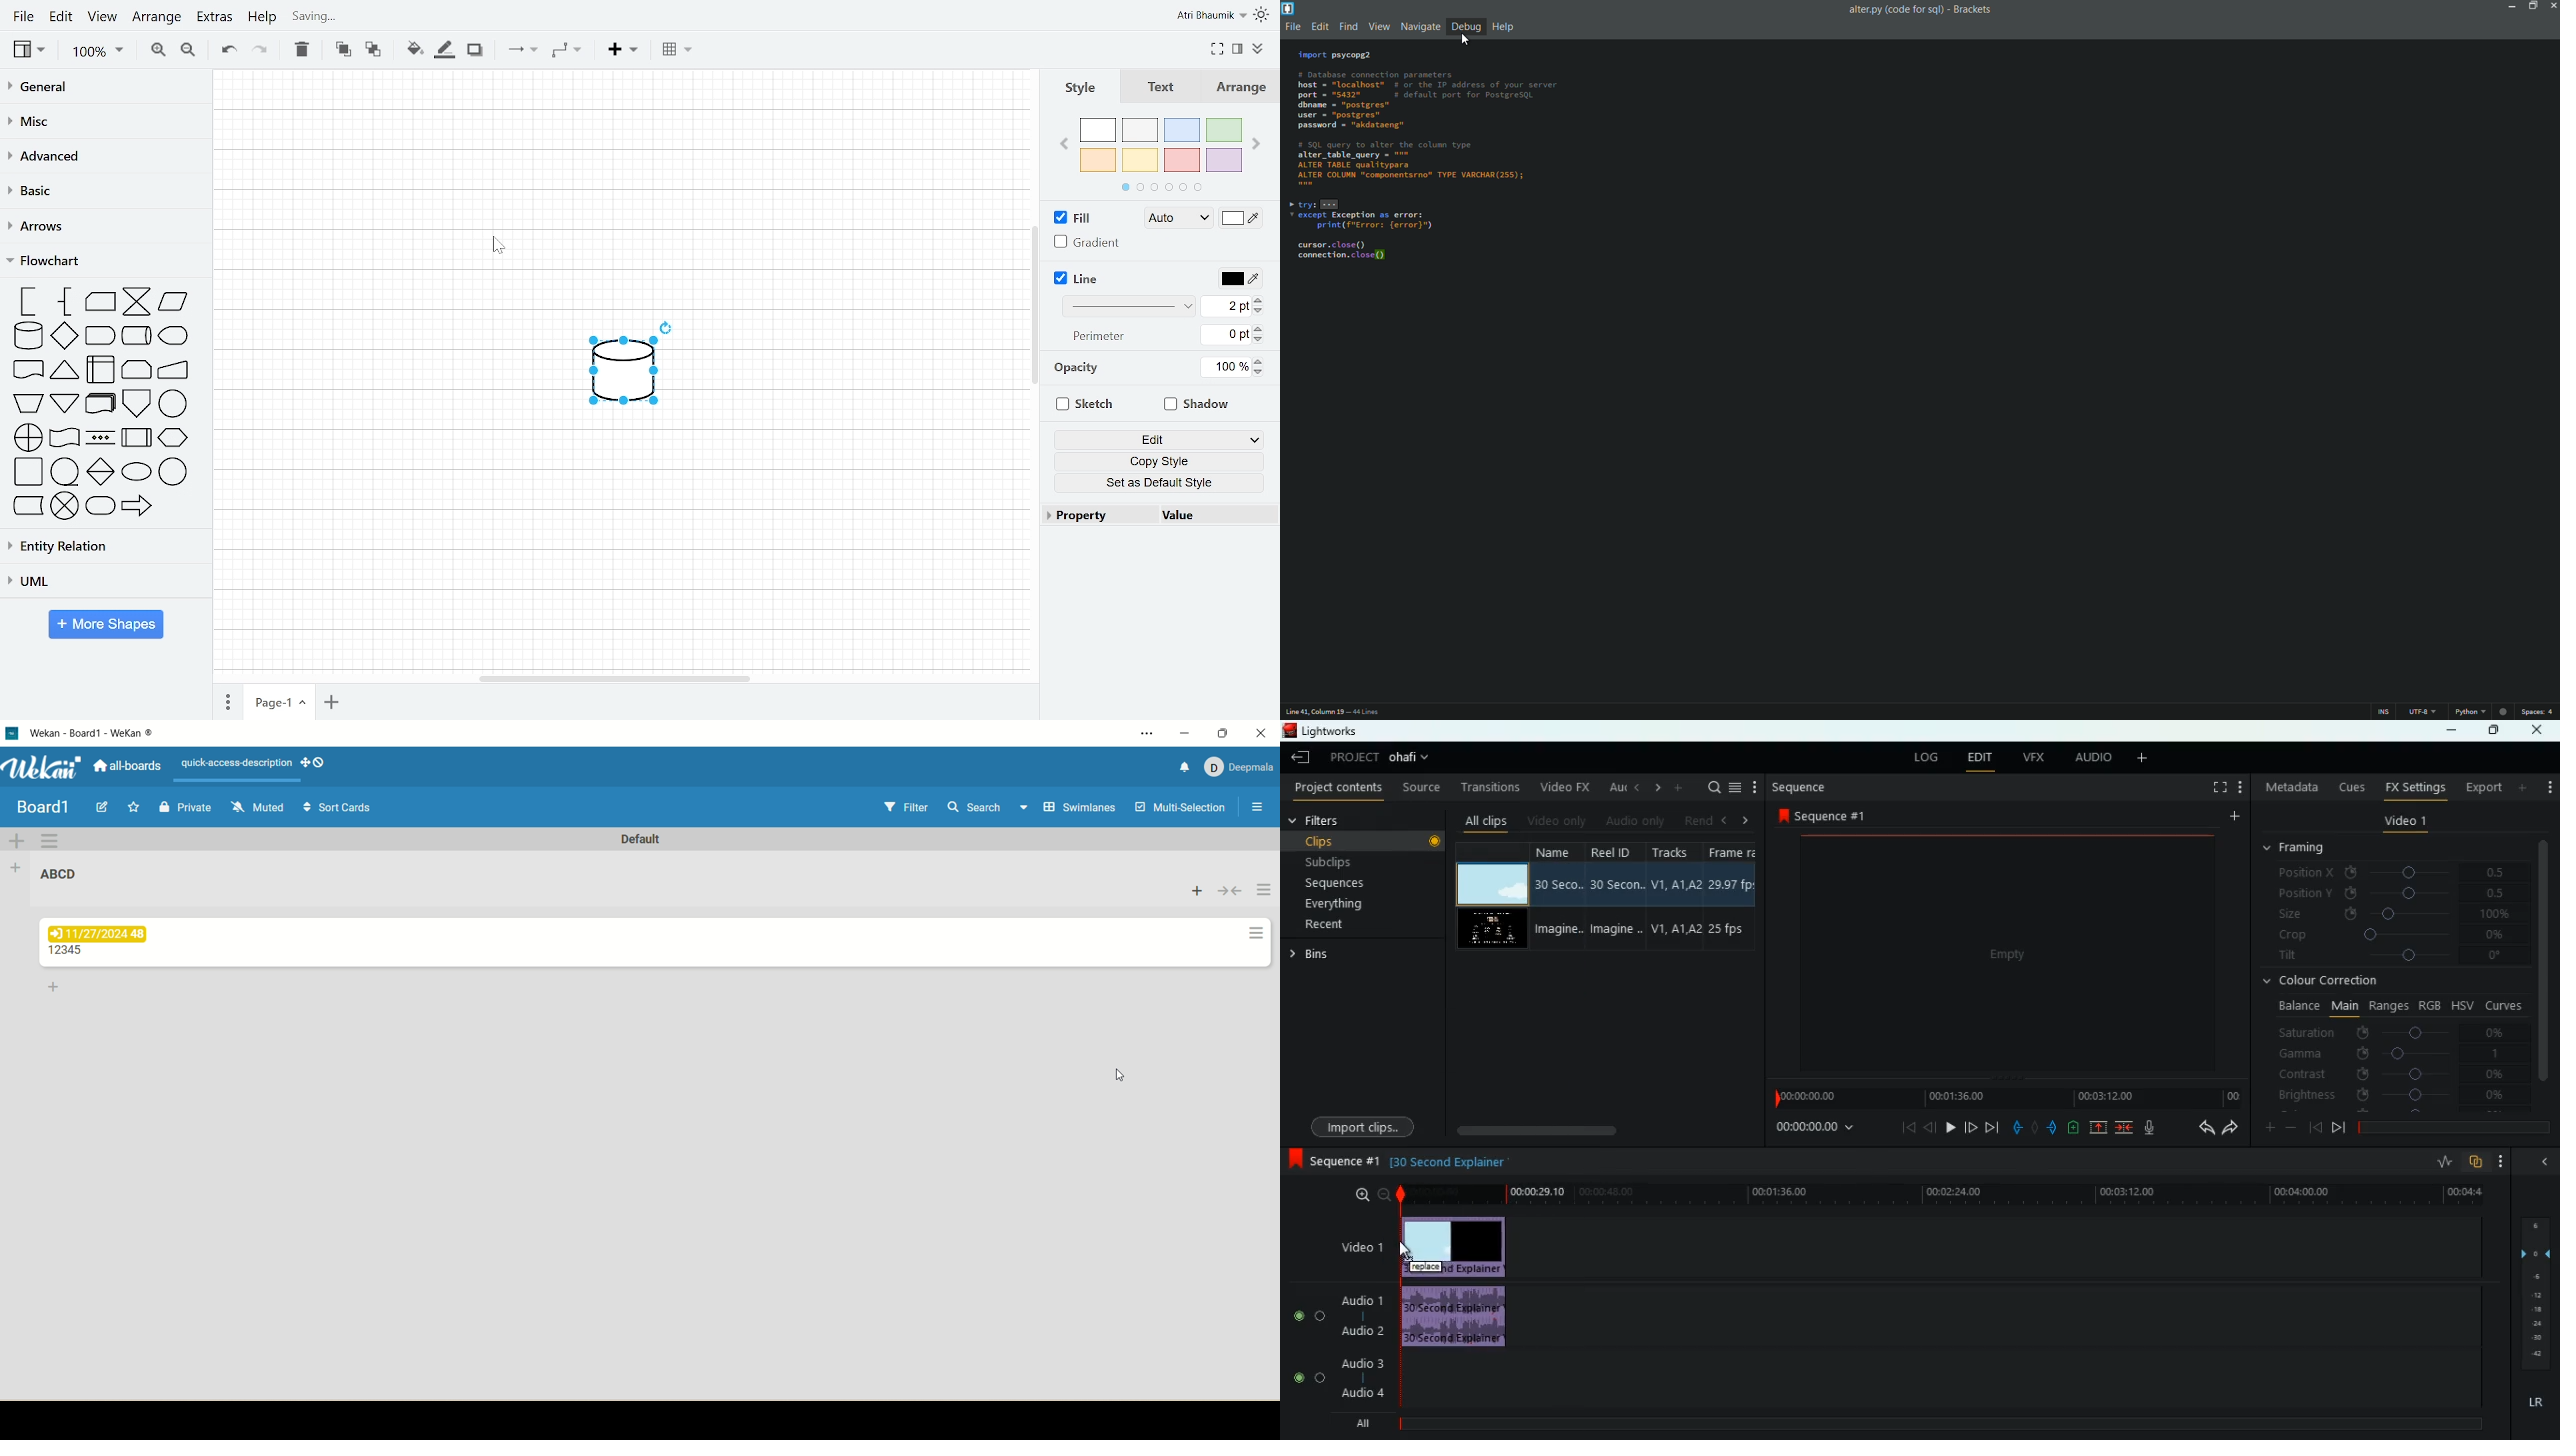 This screenshot has height=1456, width=2576. Describe the element at coordinates (96, 52) in the screenshot. I see `Zoom` at that location.